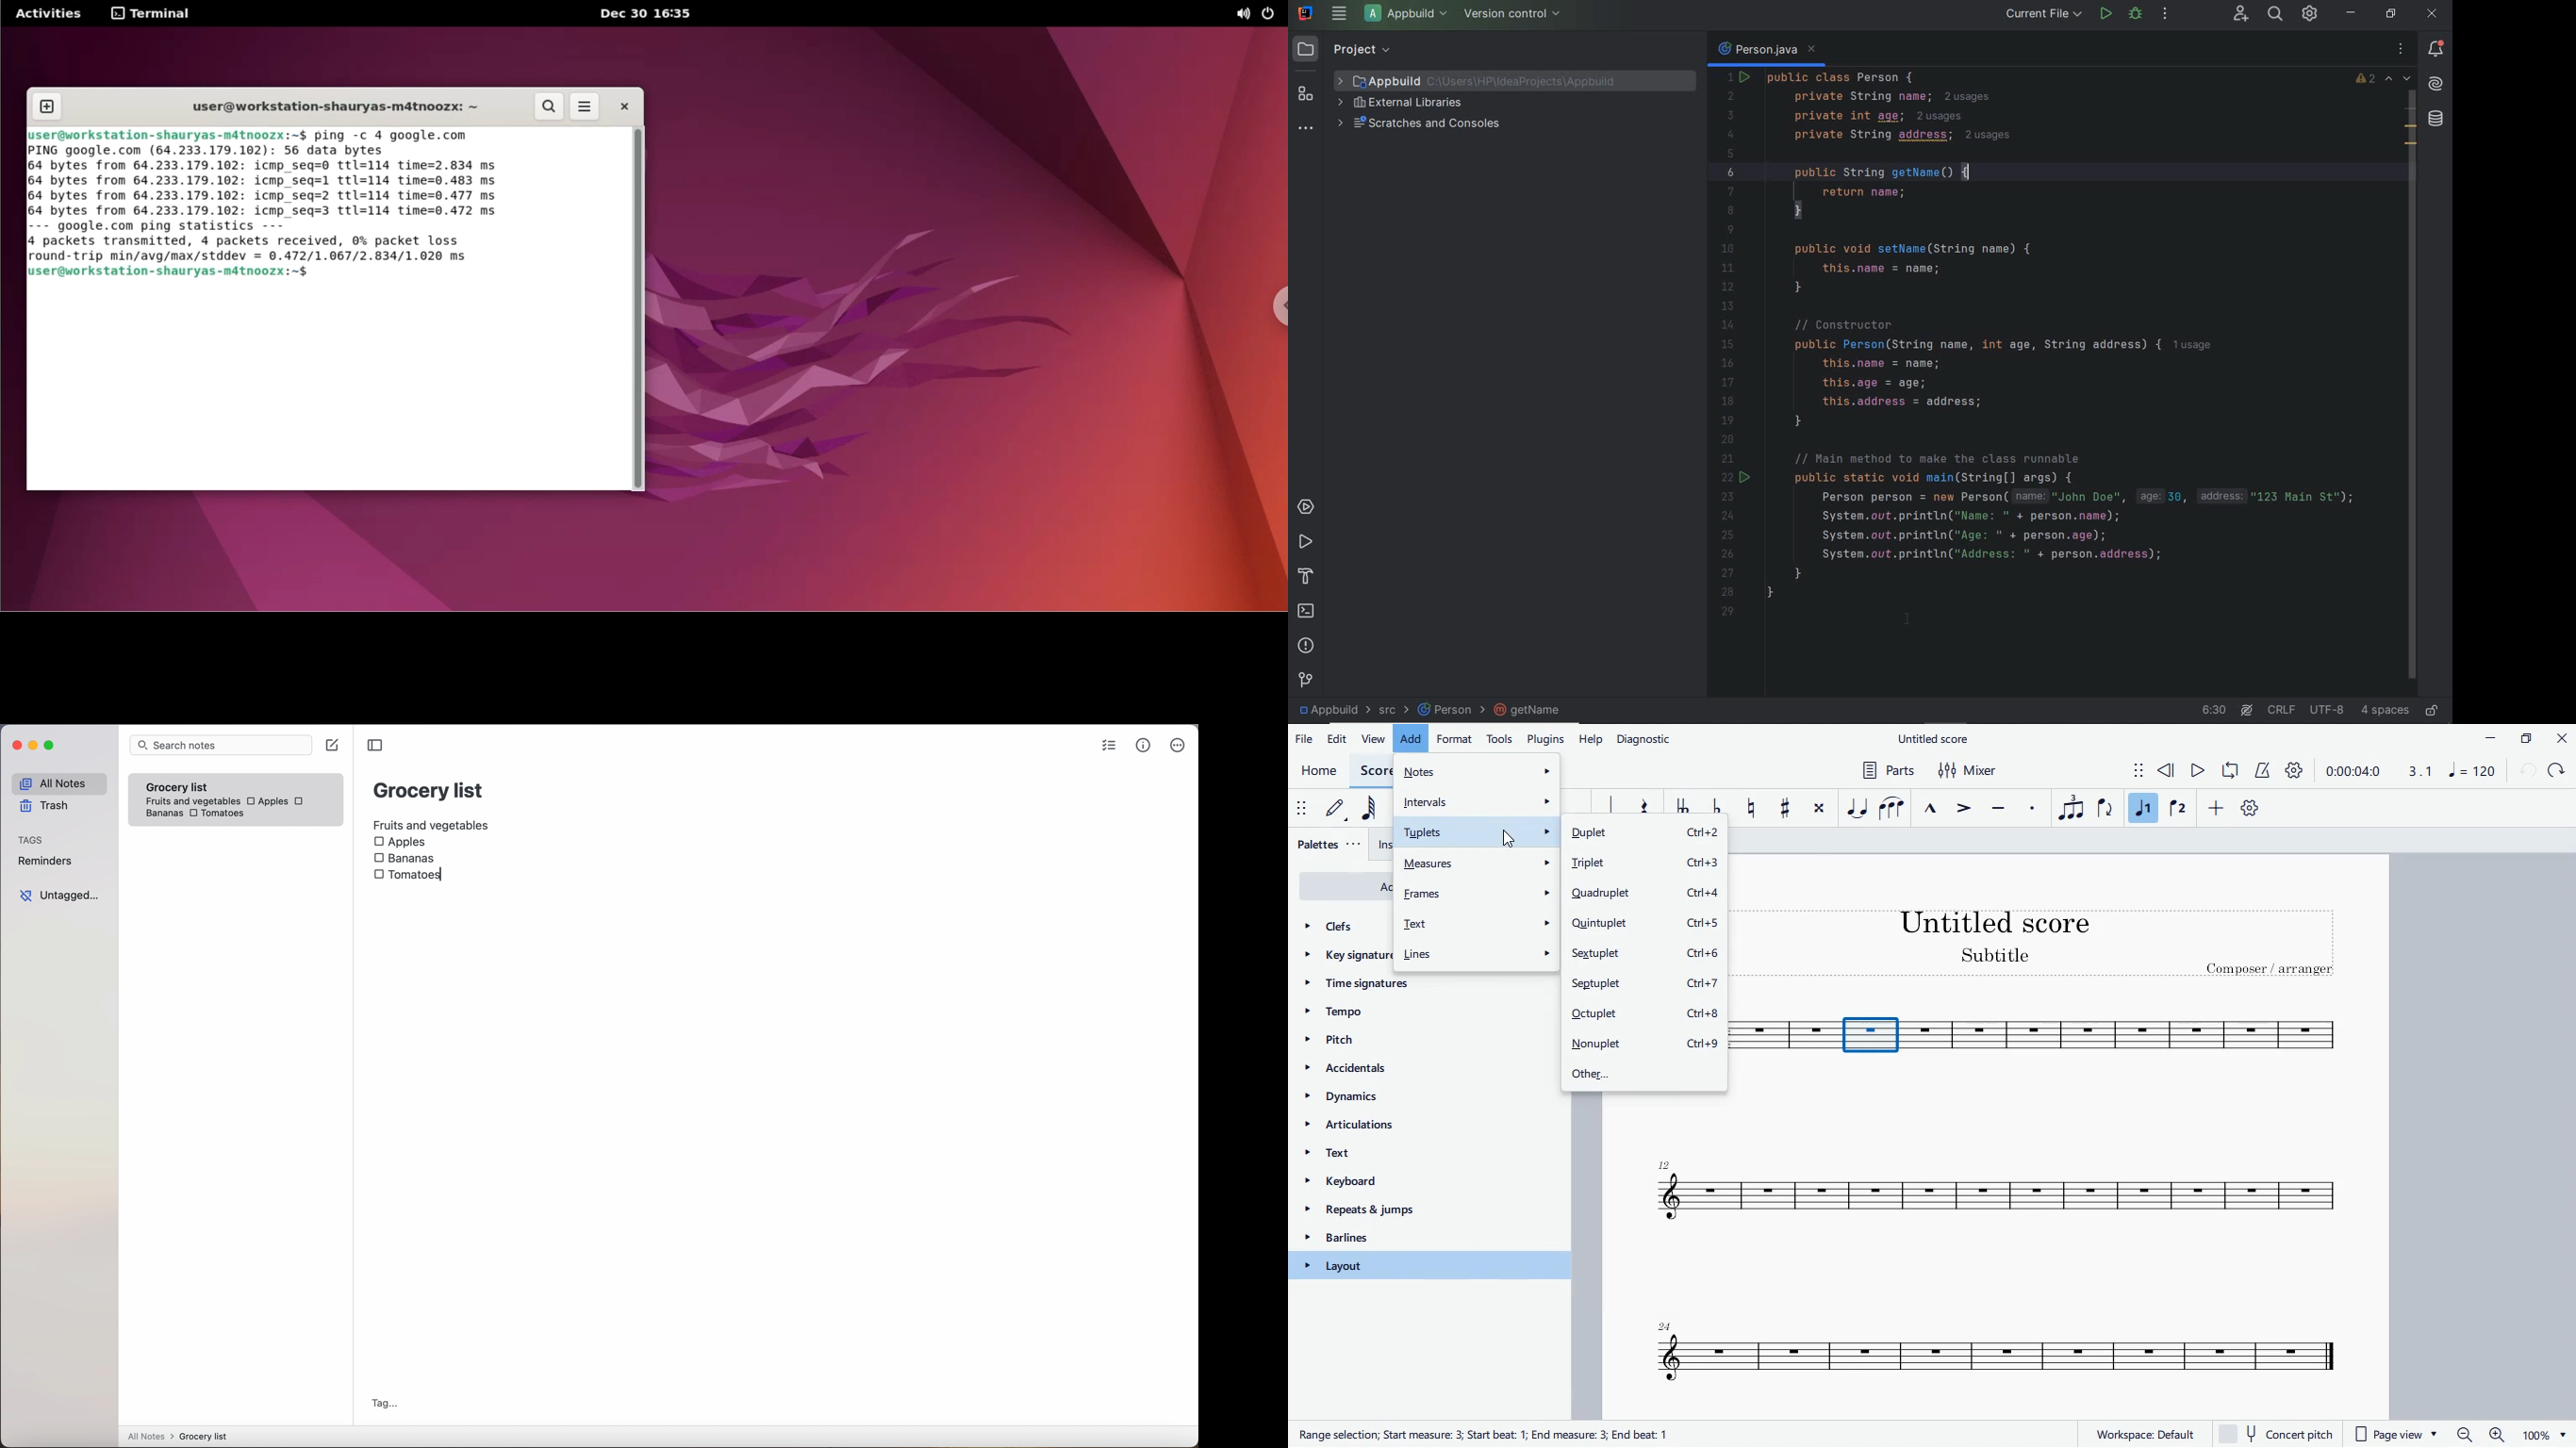 This screenshot has width=2576, height=1456. I want to click on toggle natural, so click(1752, 807).